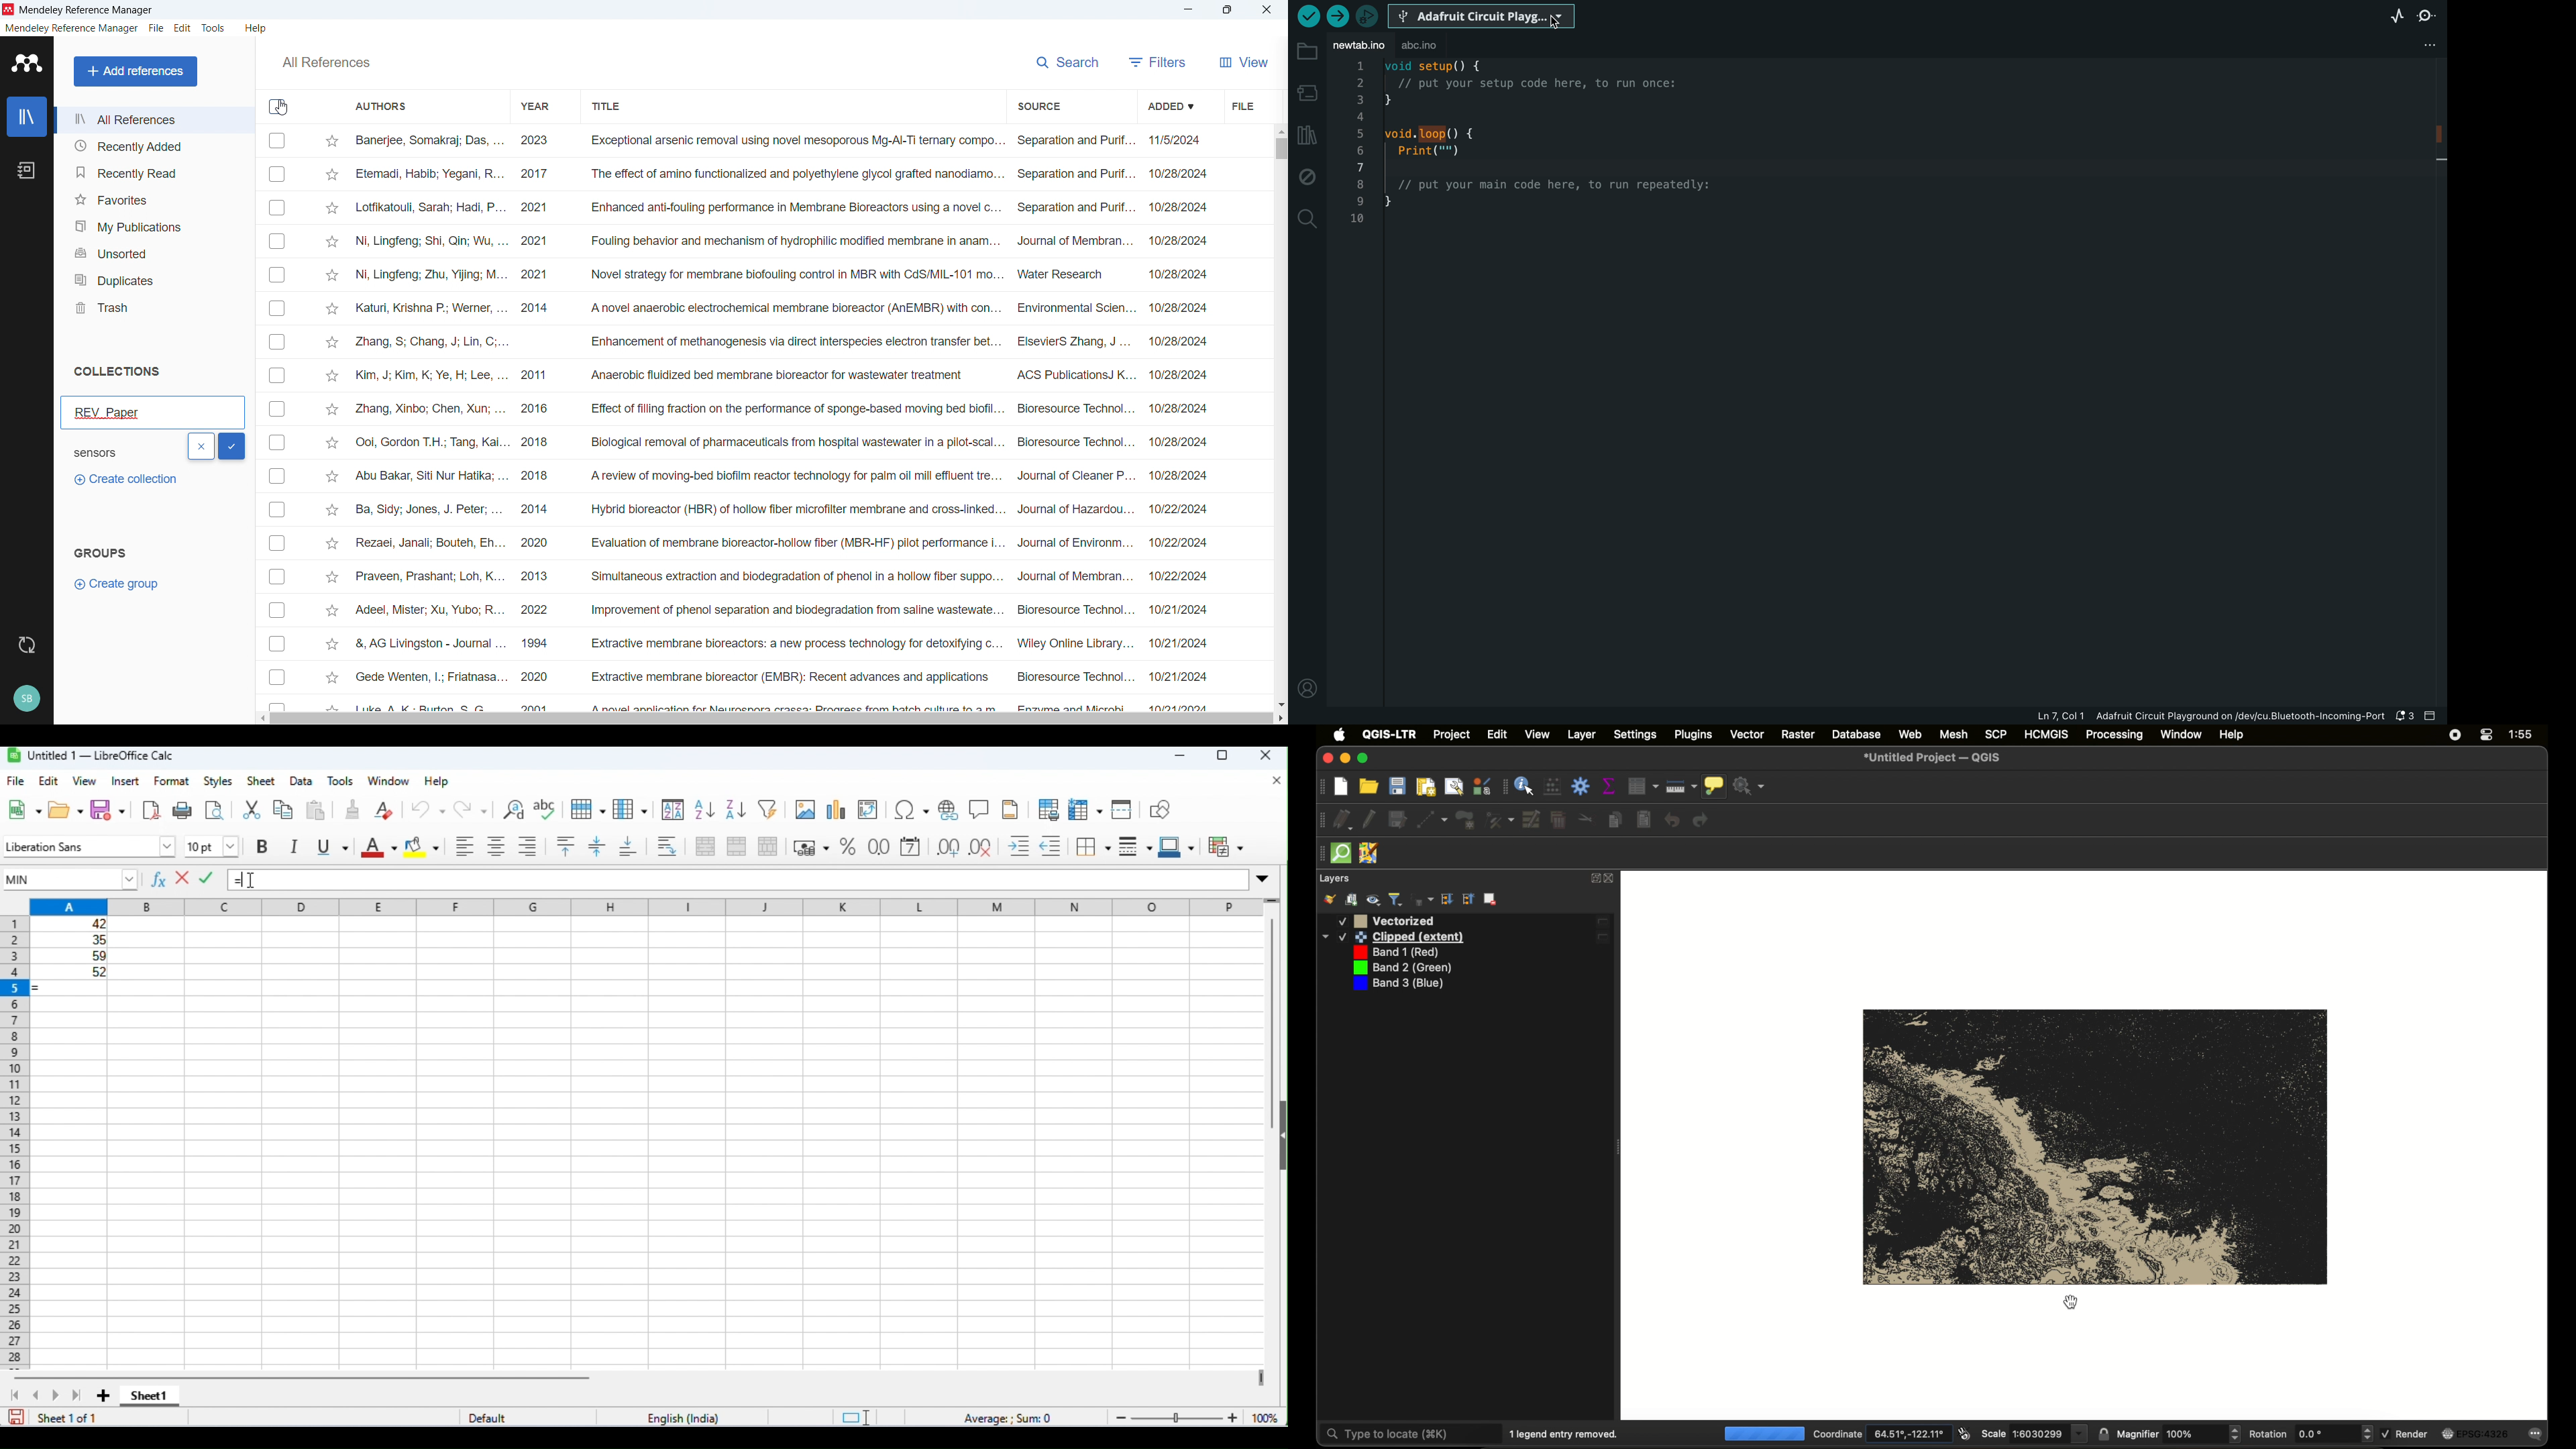 The height and width of the screenshot is (1456, 2576). I want to click on lock scale, so click(2103, 1436).